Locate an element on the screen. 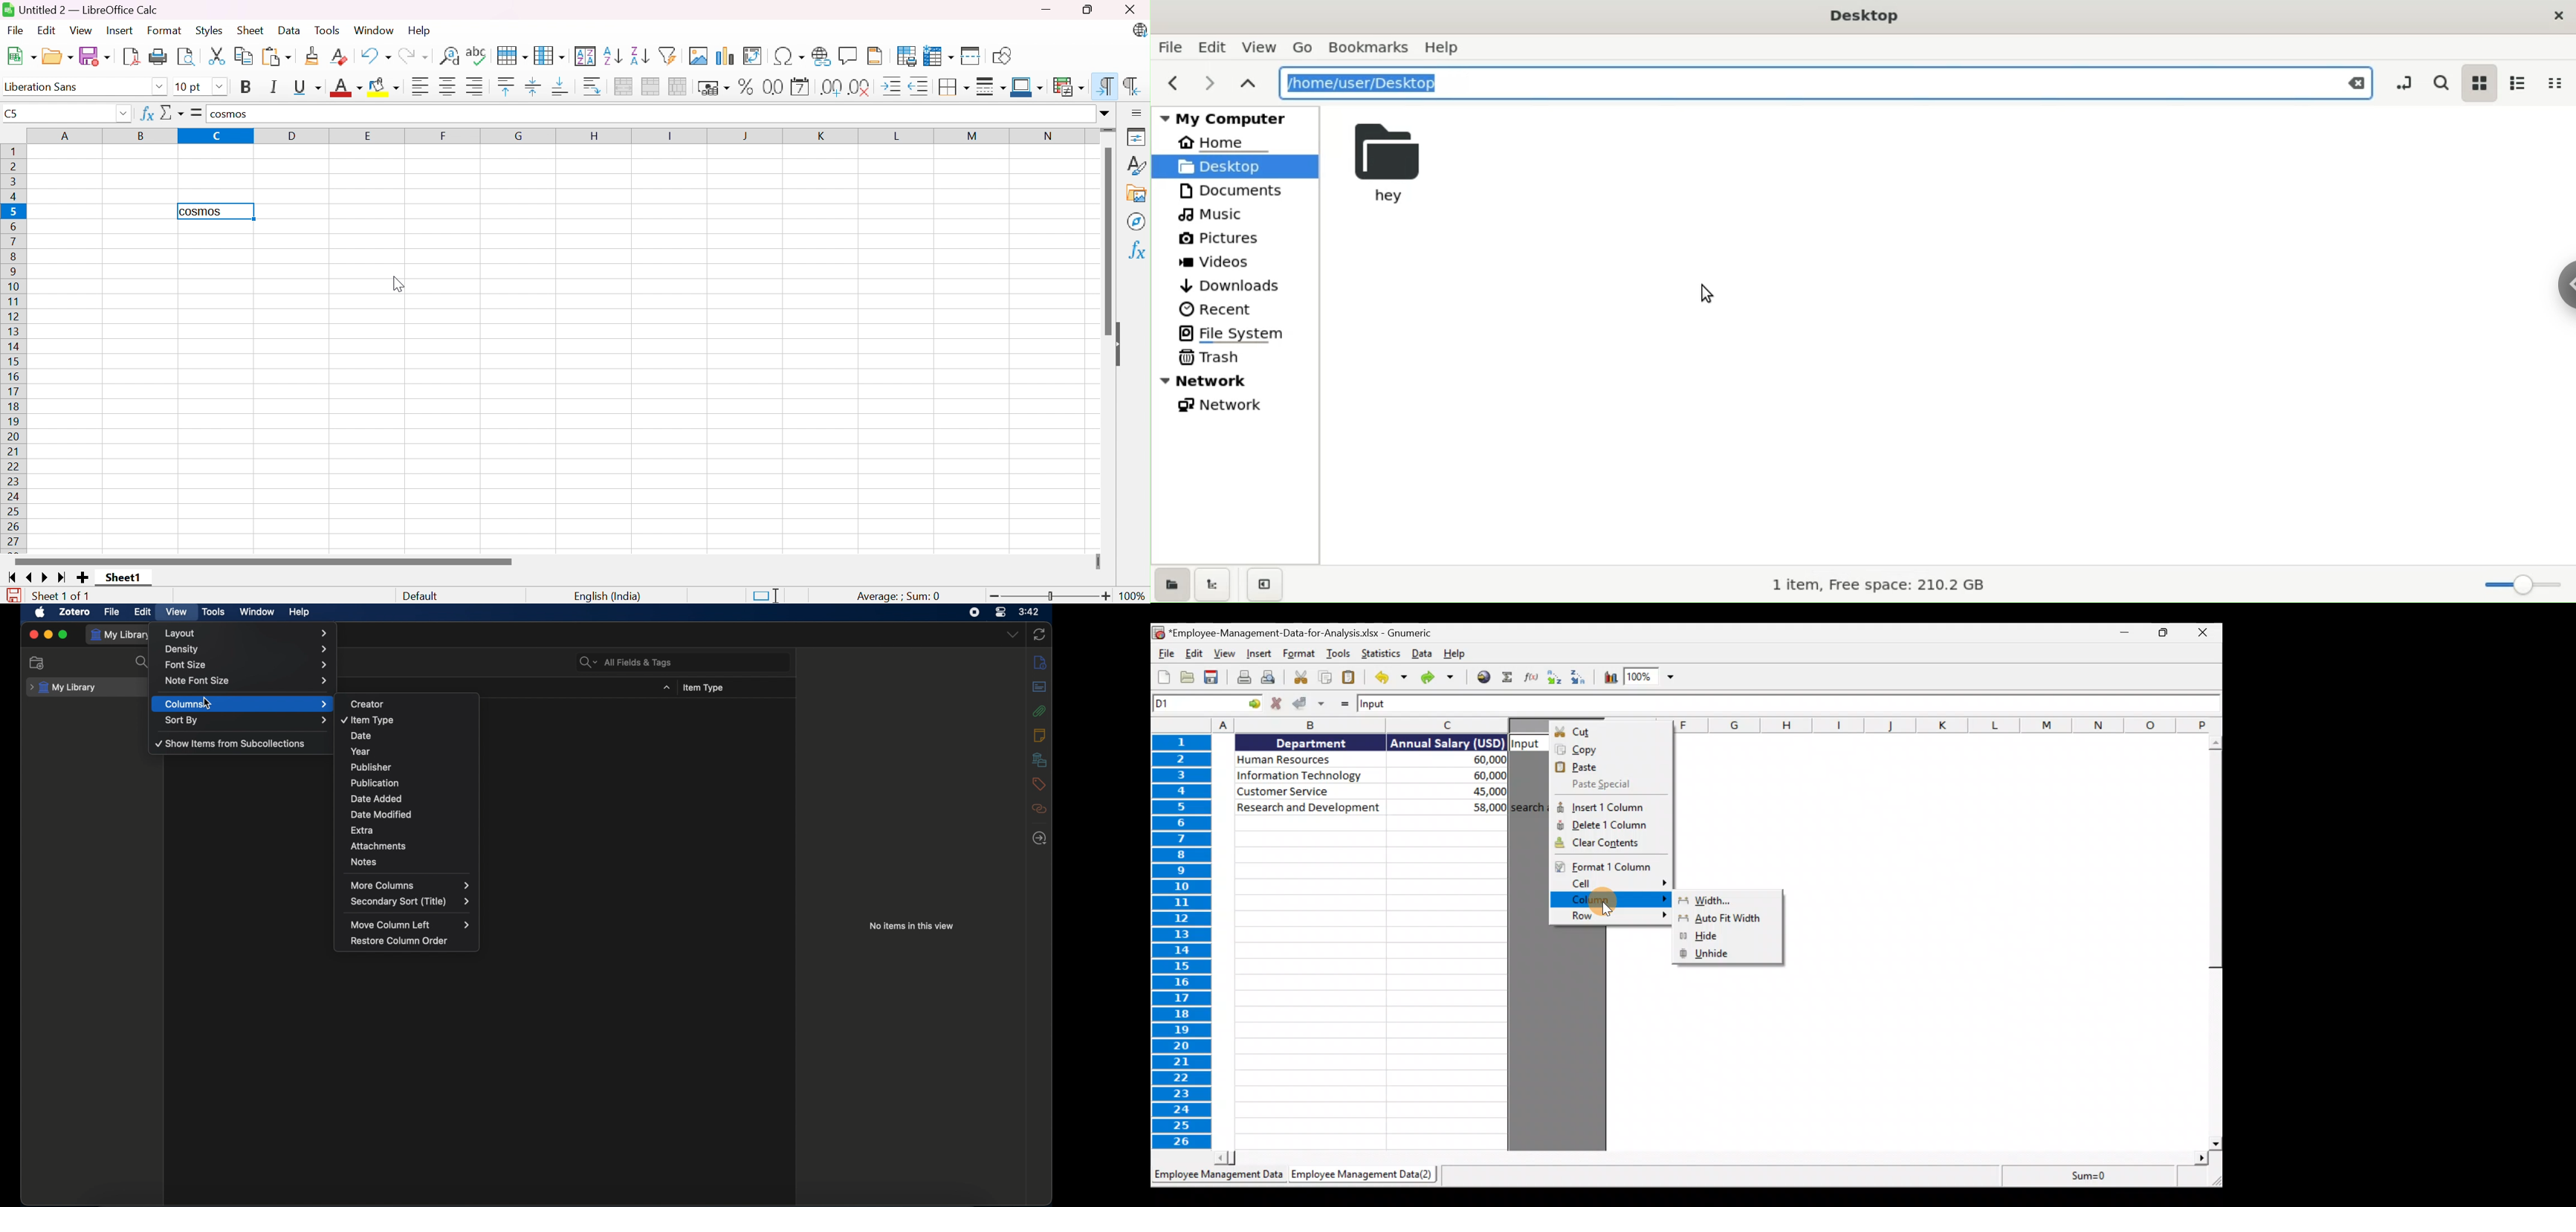  Underline is located at coordinates (307, 88).